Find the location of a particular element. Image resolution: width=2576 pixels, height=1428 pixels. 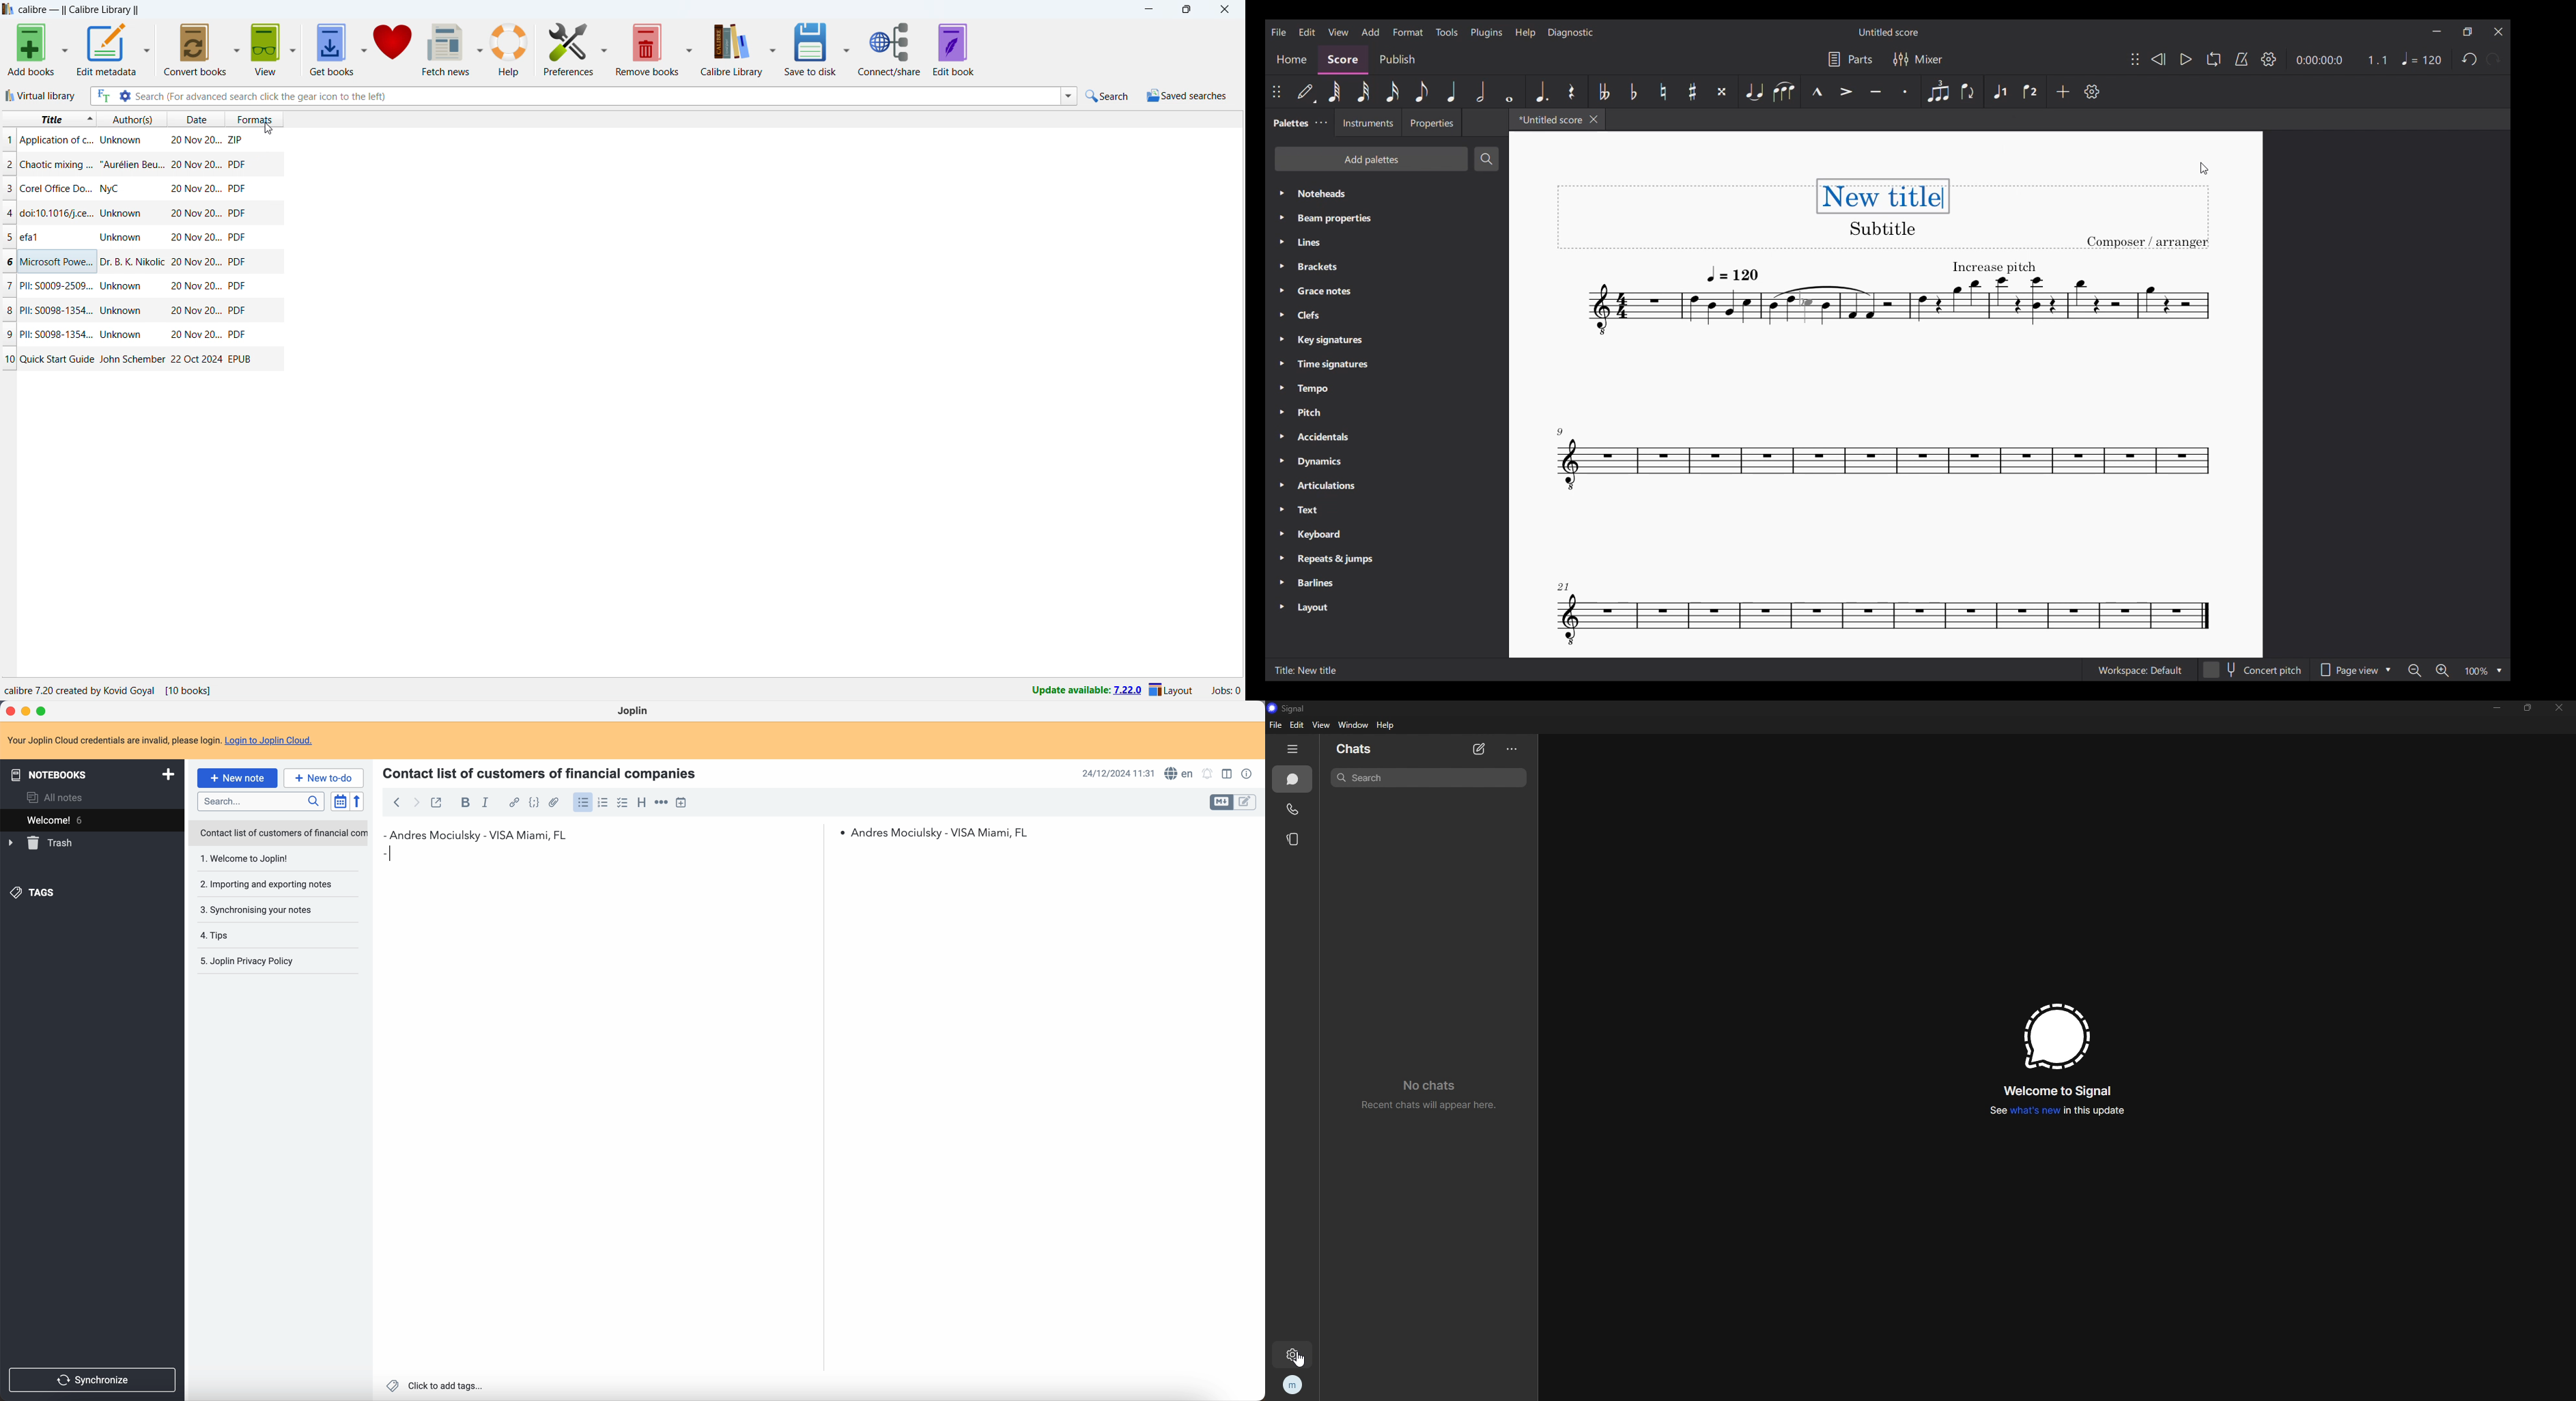

title is located at coordinates (40, 237).